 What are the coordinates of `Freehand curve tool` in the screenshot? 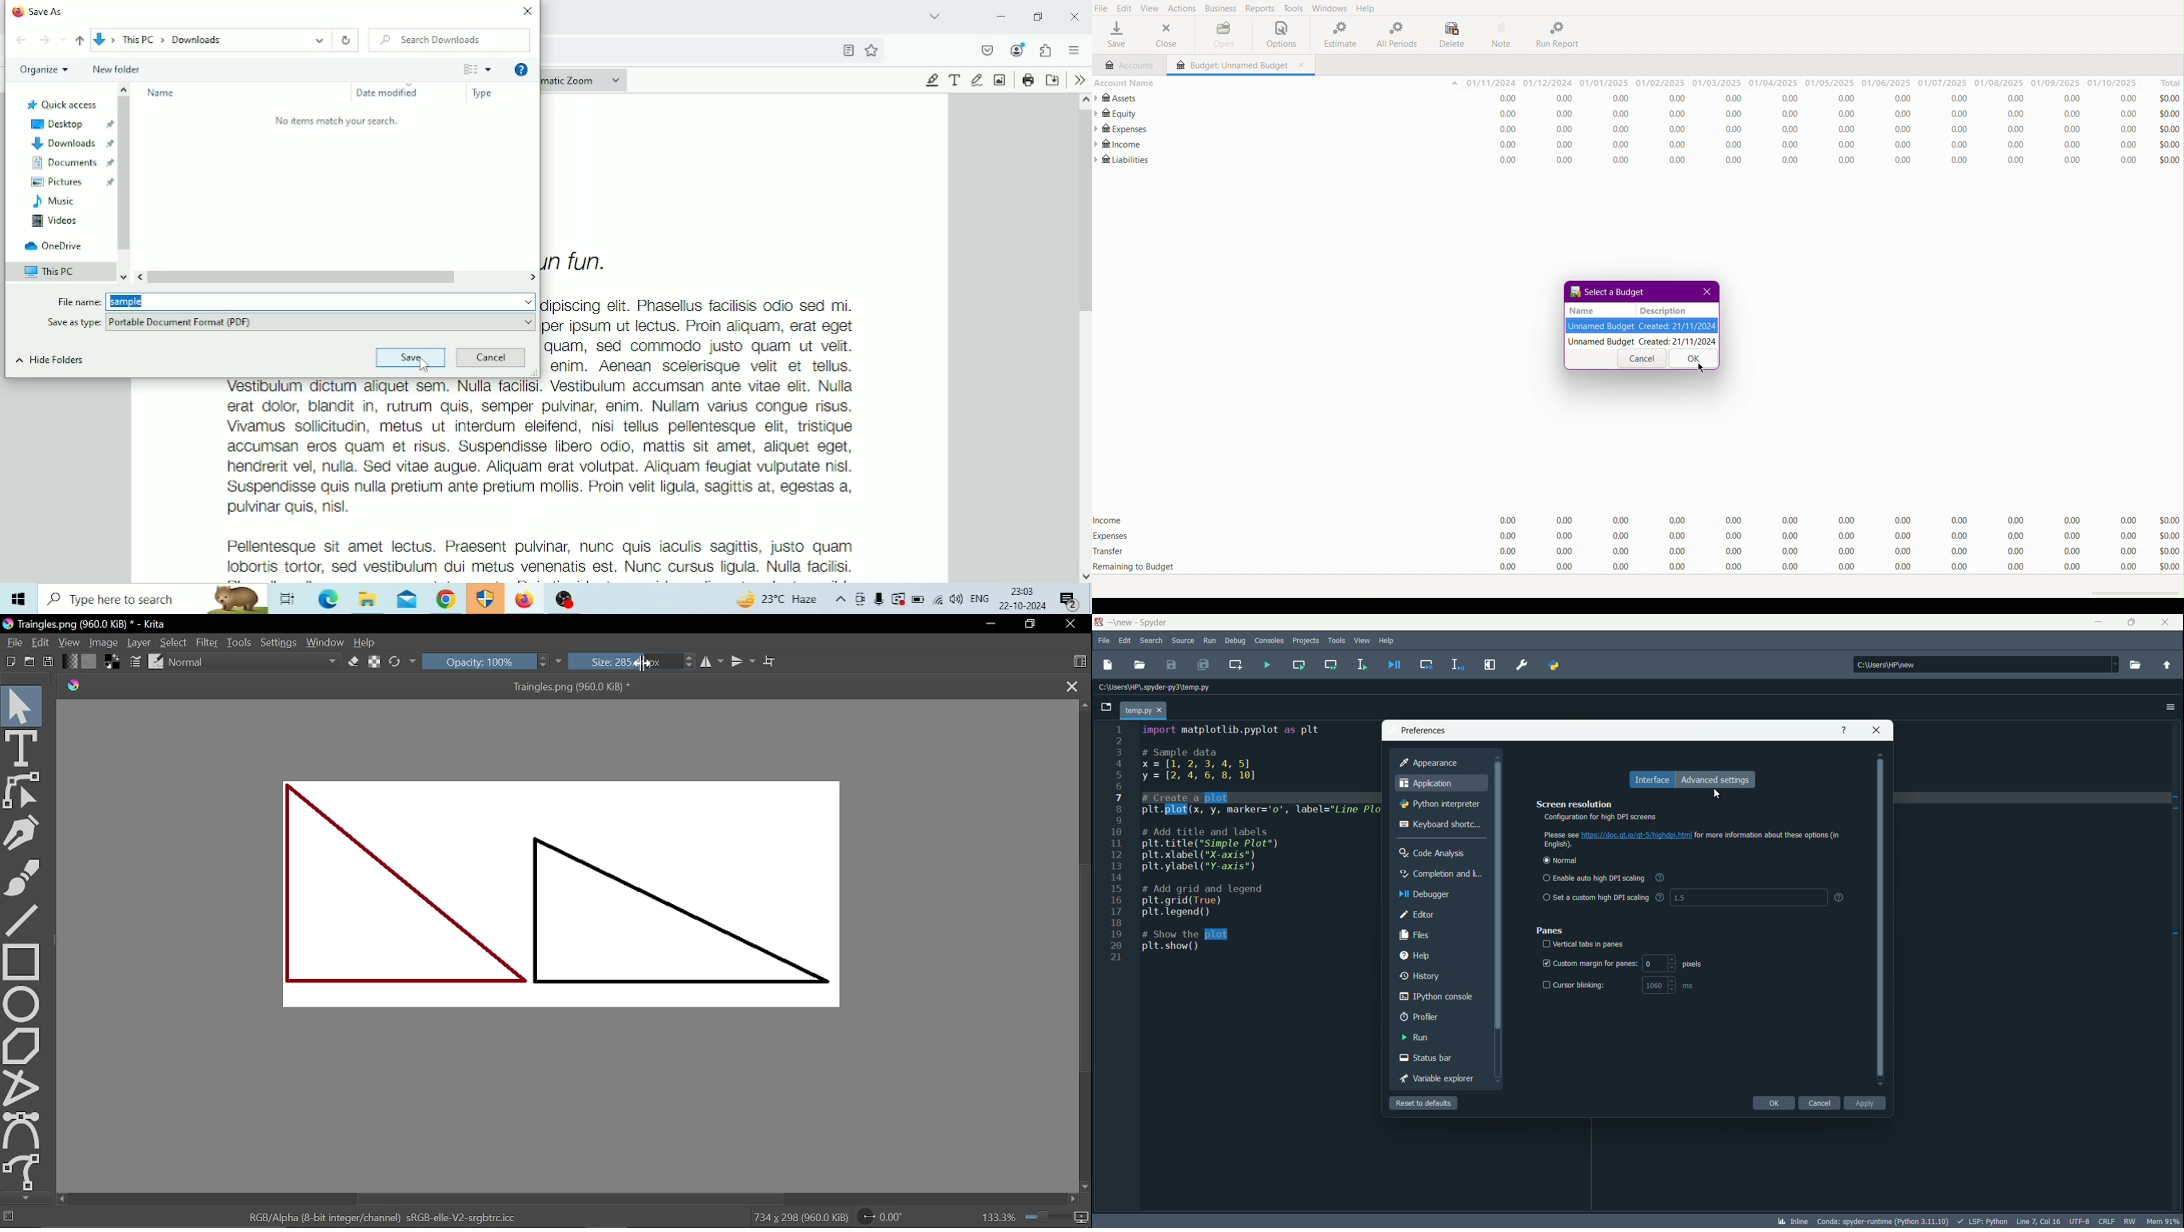 It's located at (24, 1172).